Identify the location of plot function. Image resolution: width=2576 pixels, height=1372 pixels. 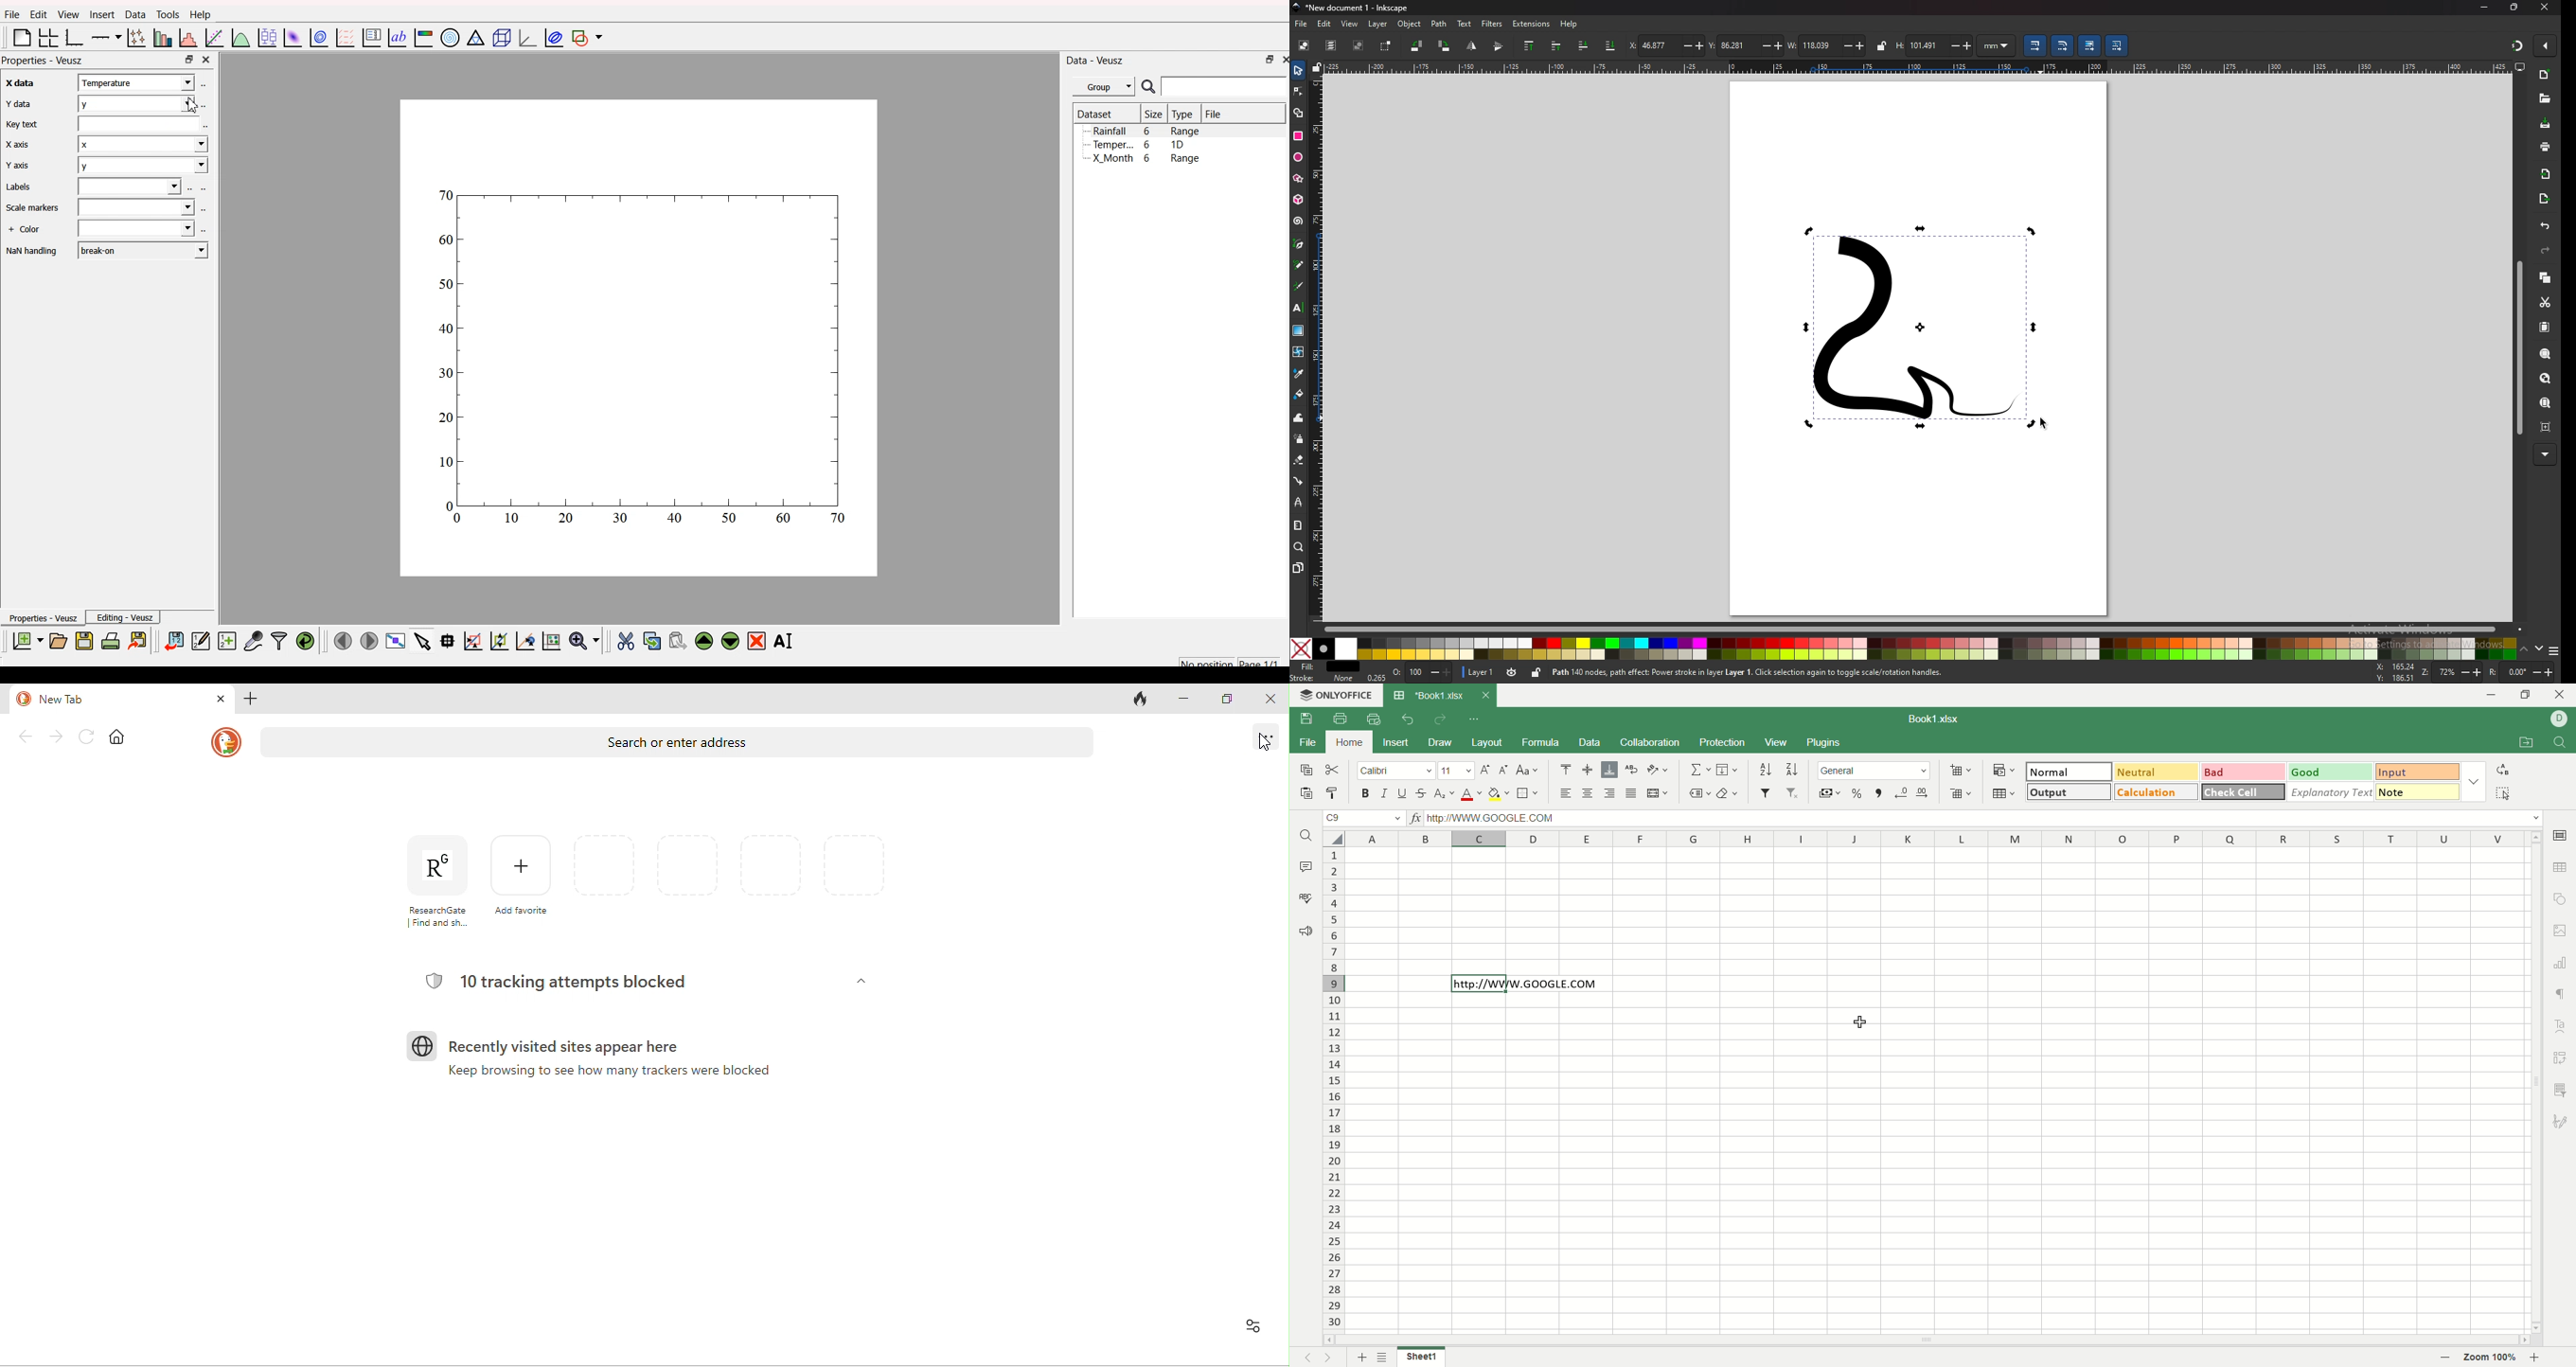
(241, 38).